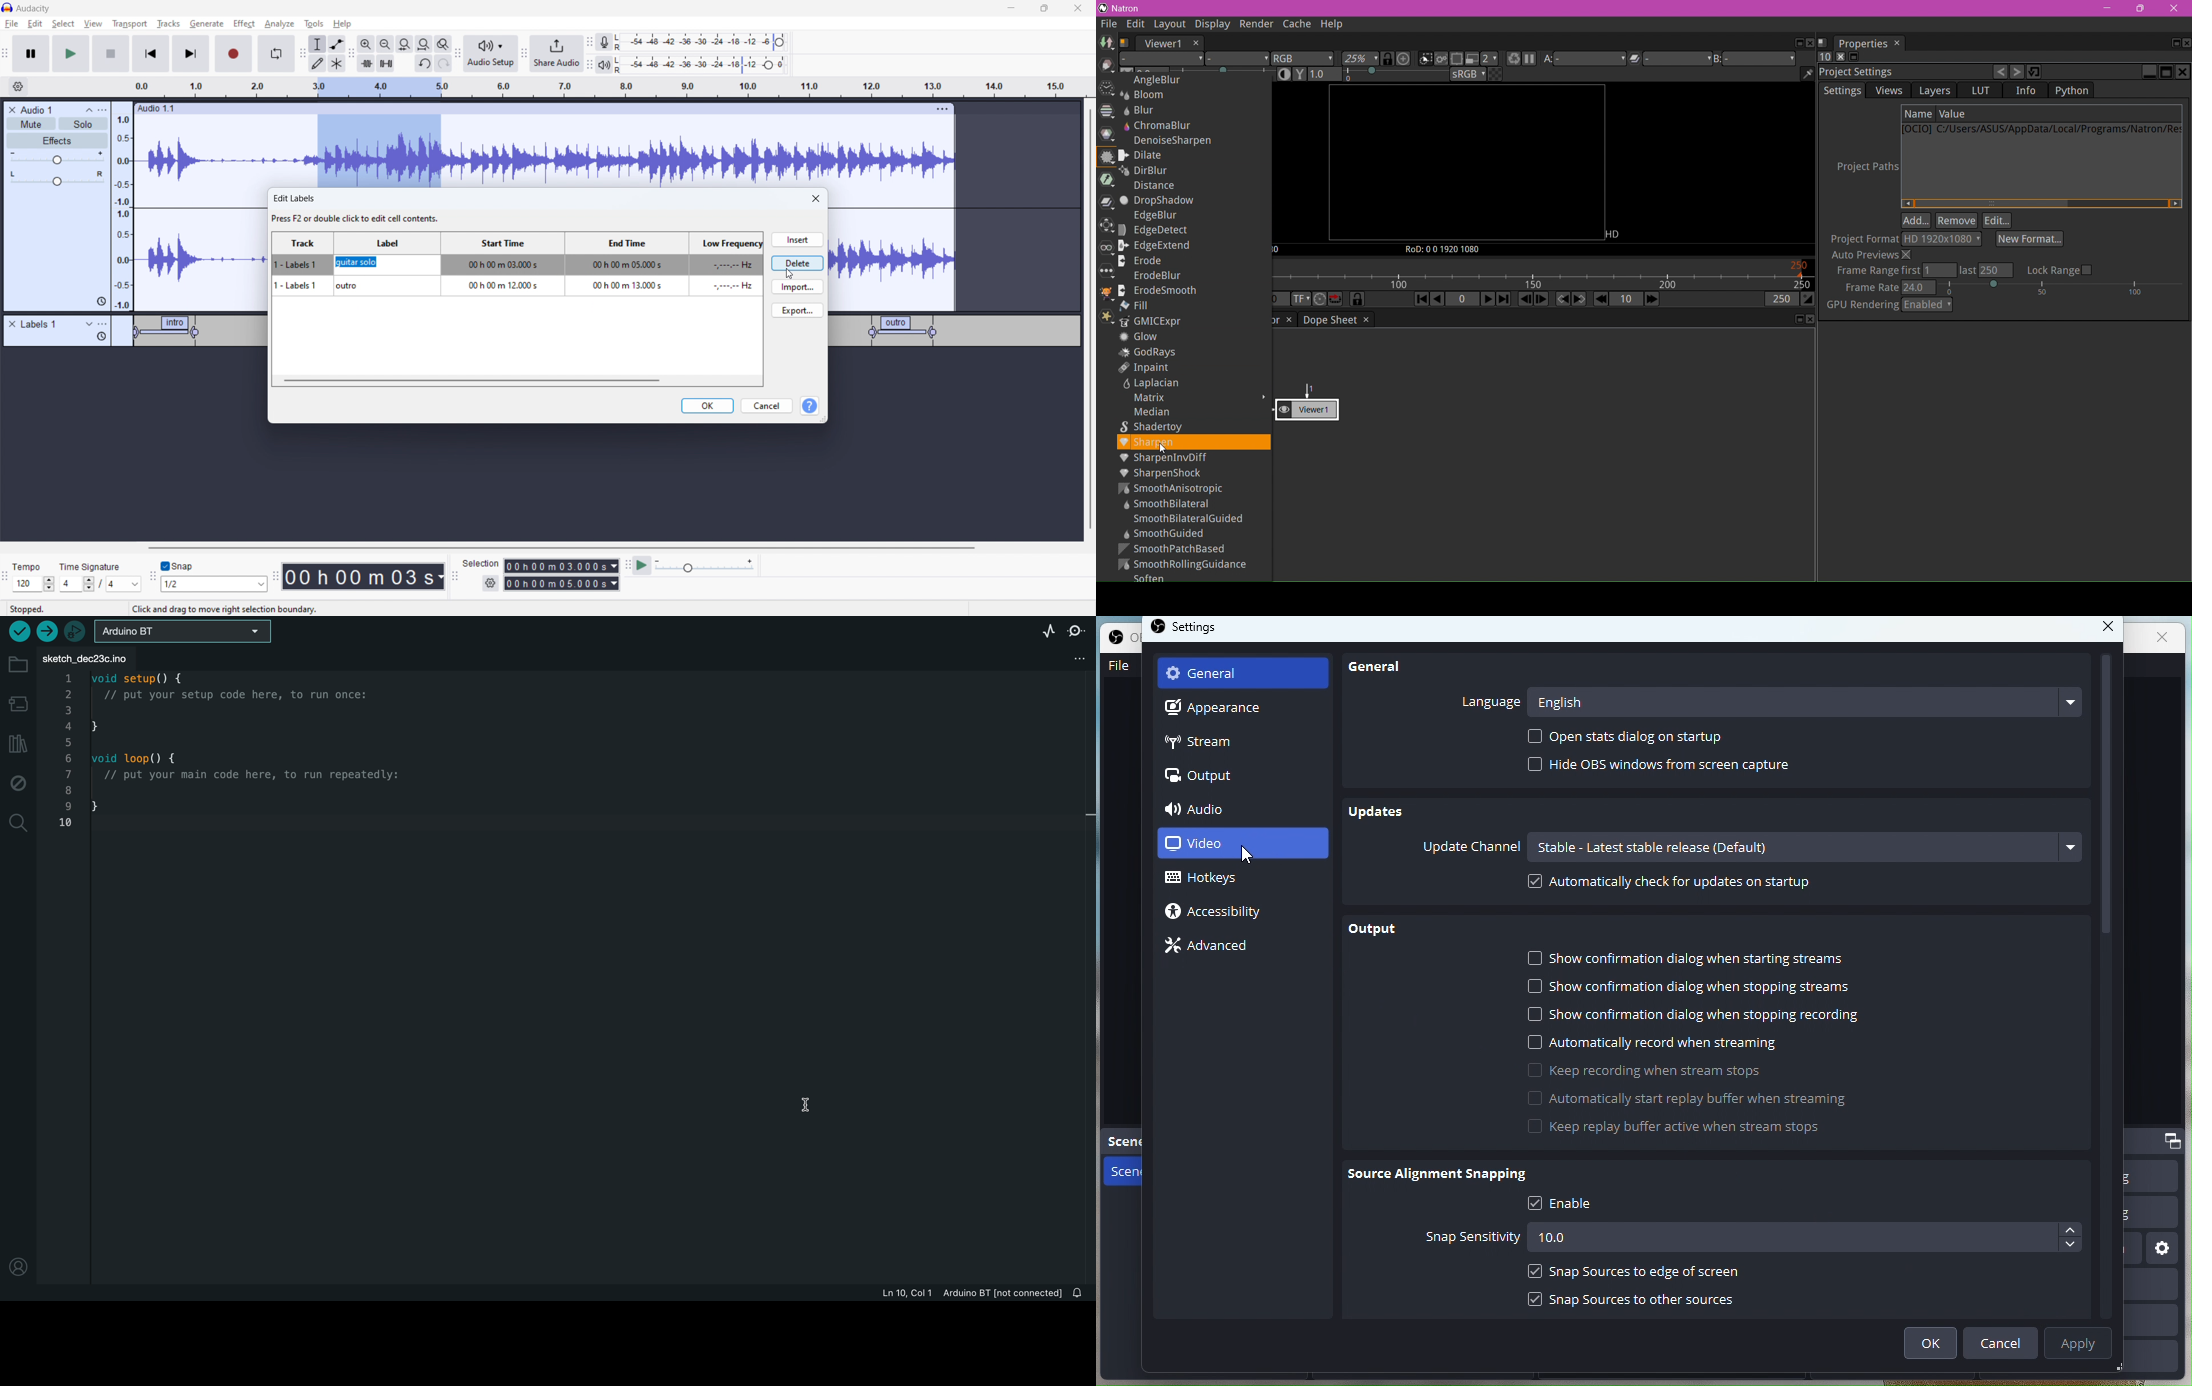 The width and height of the screenshot is (2212, 1400). Describe the element at coordinates (1241, 675) in the screenshot. I see `General` at that location.